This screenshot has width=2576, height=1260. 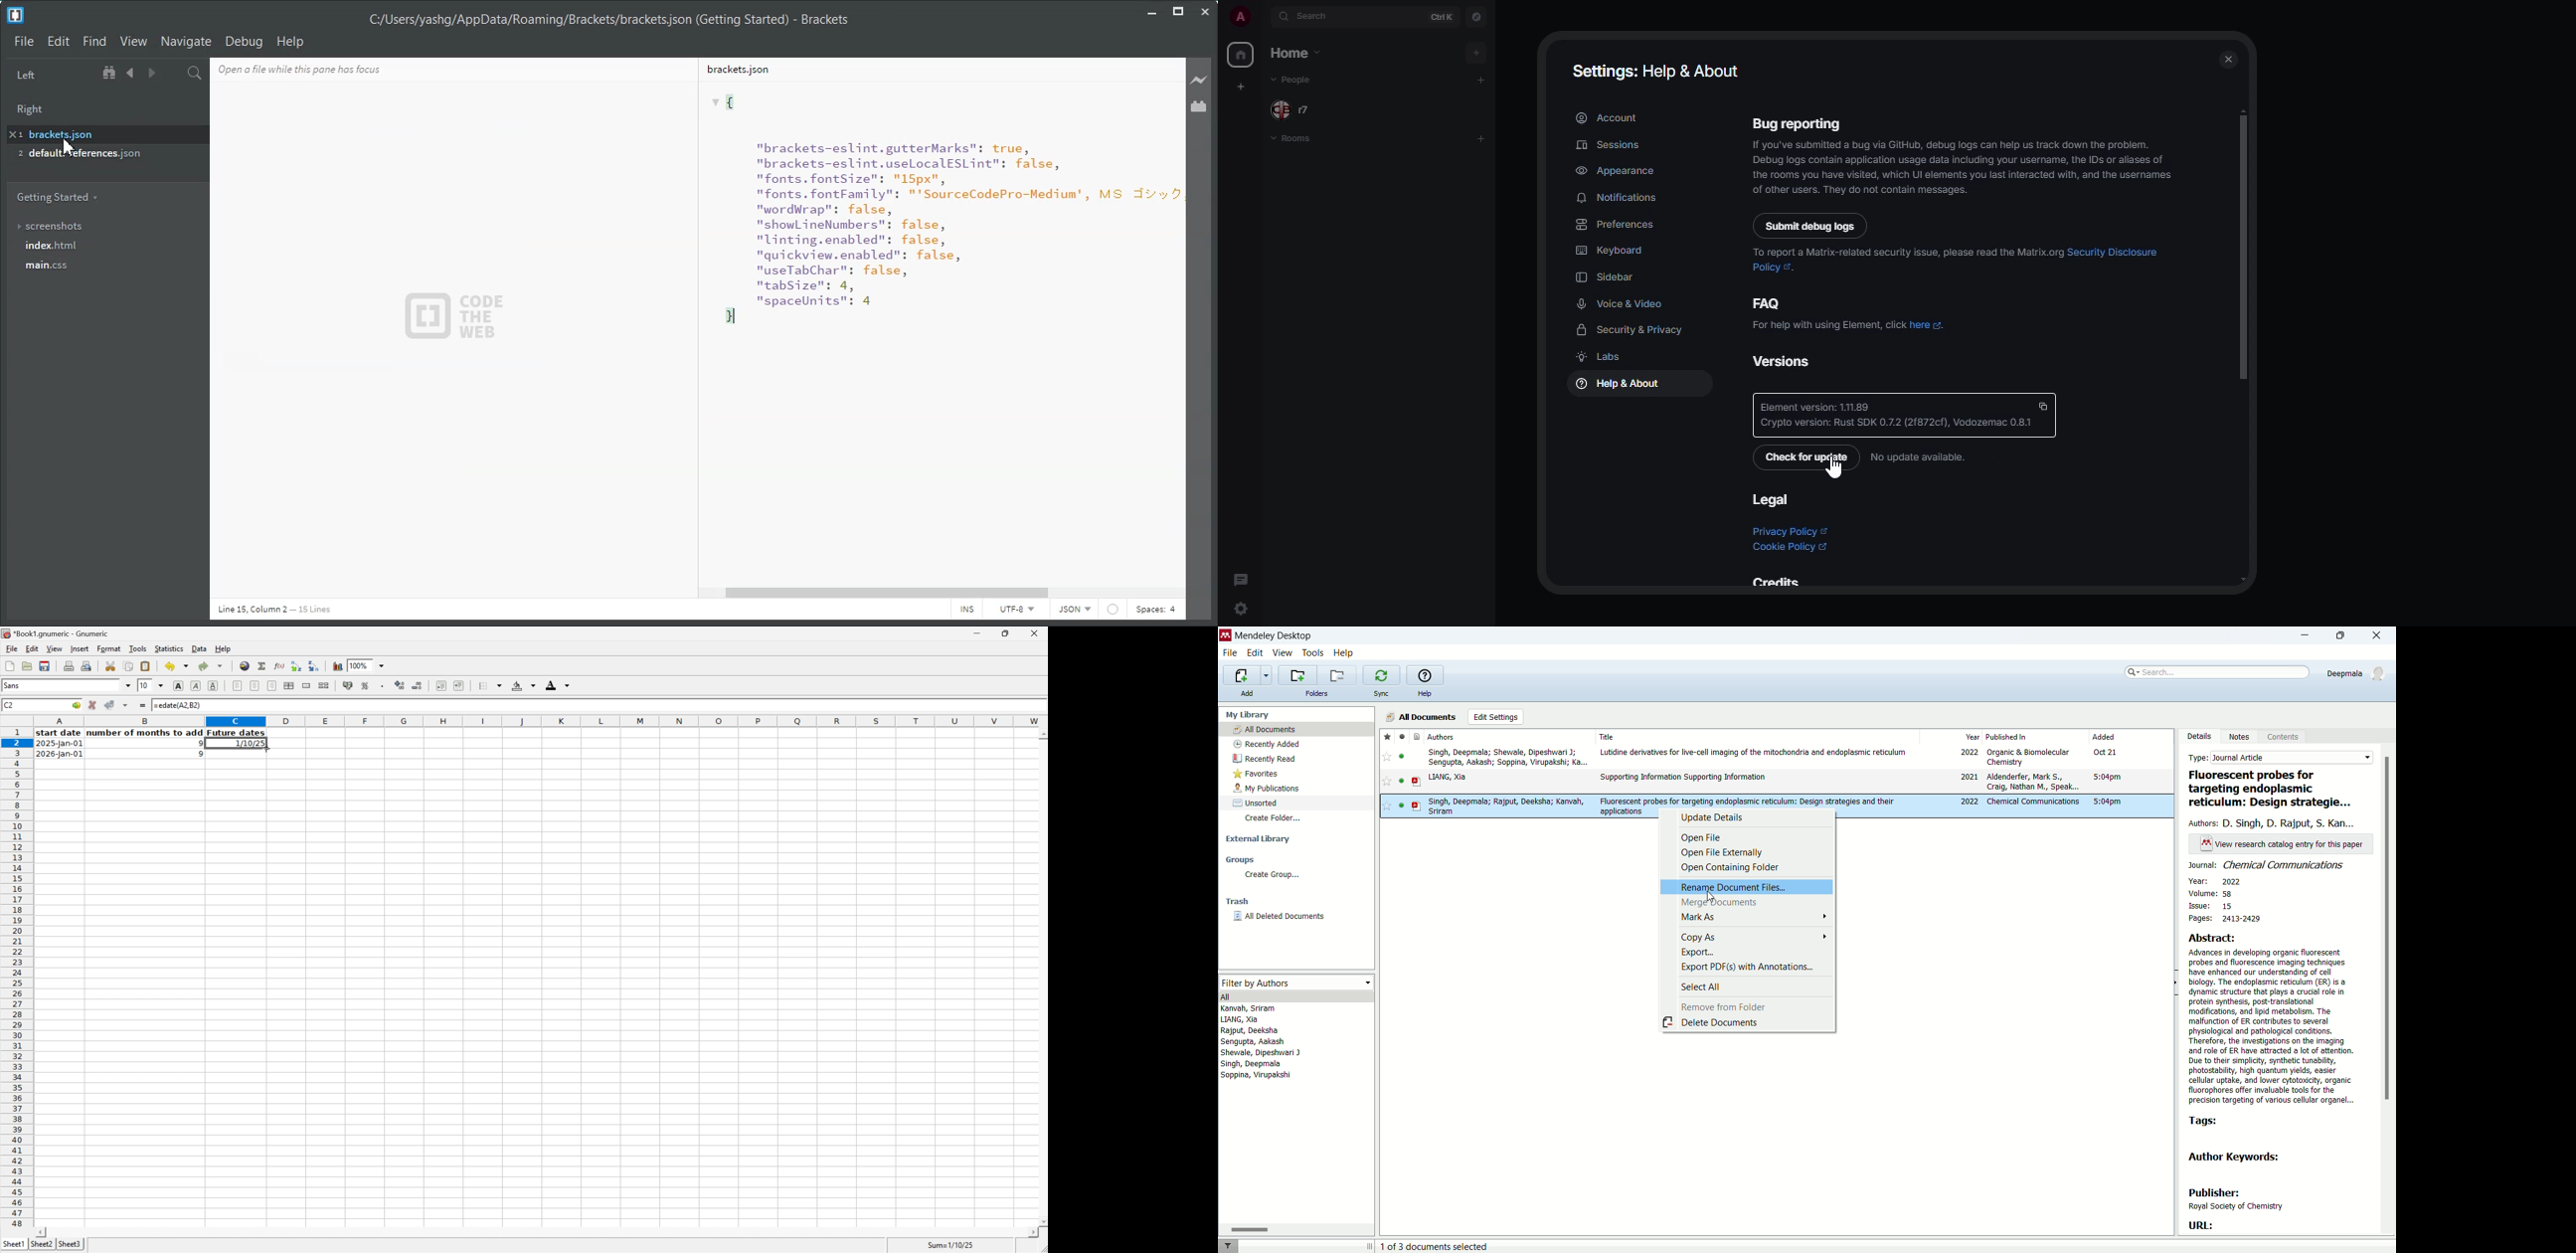 What do you see at coordinates (1749, 868) in the screenshot?
I see `open containing folder` at bounding box center [1749, 868].